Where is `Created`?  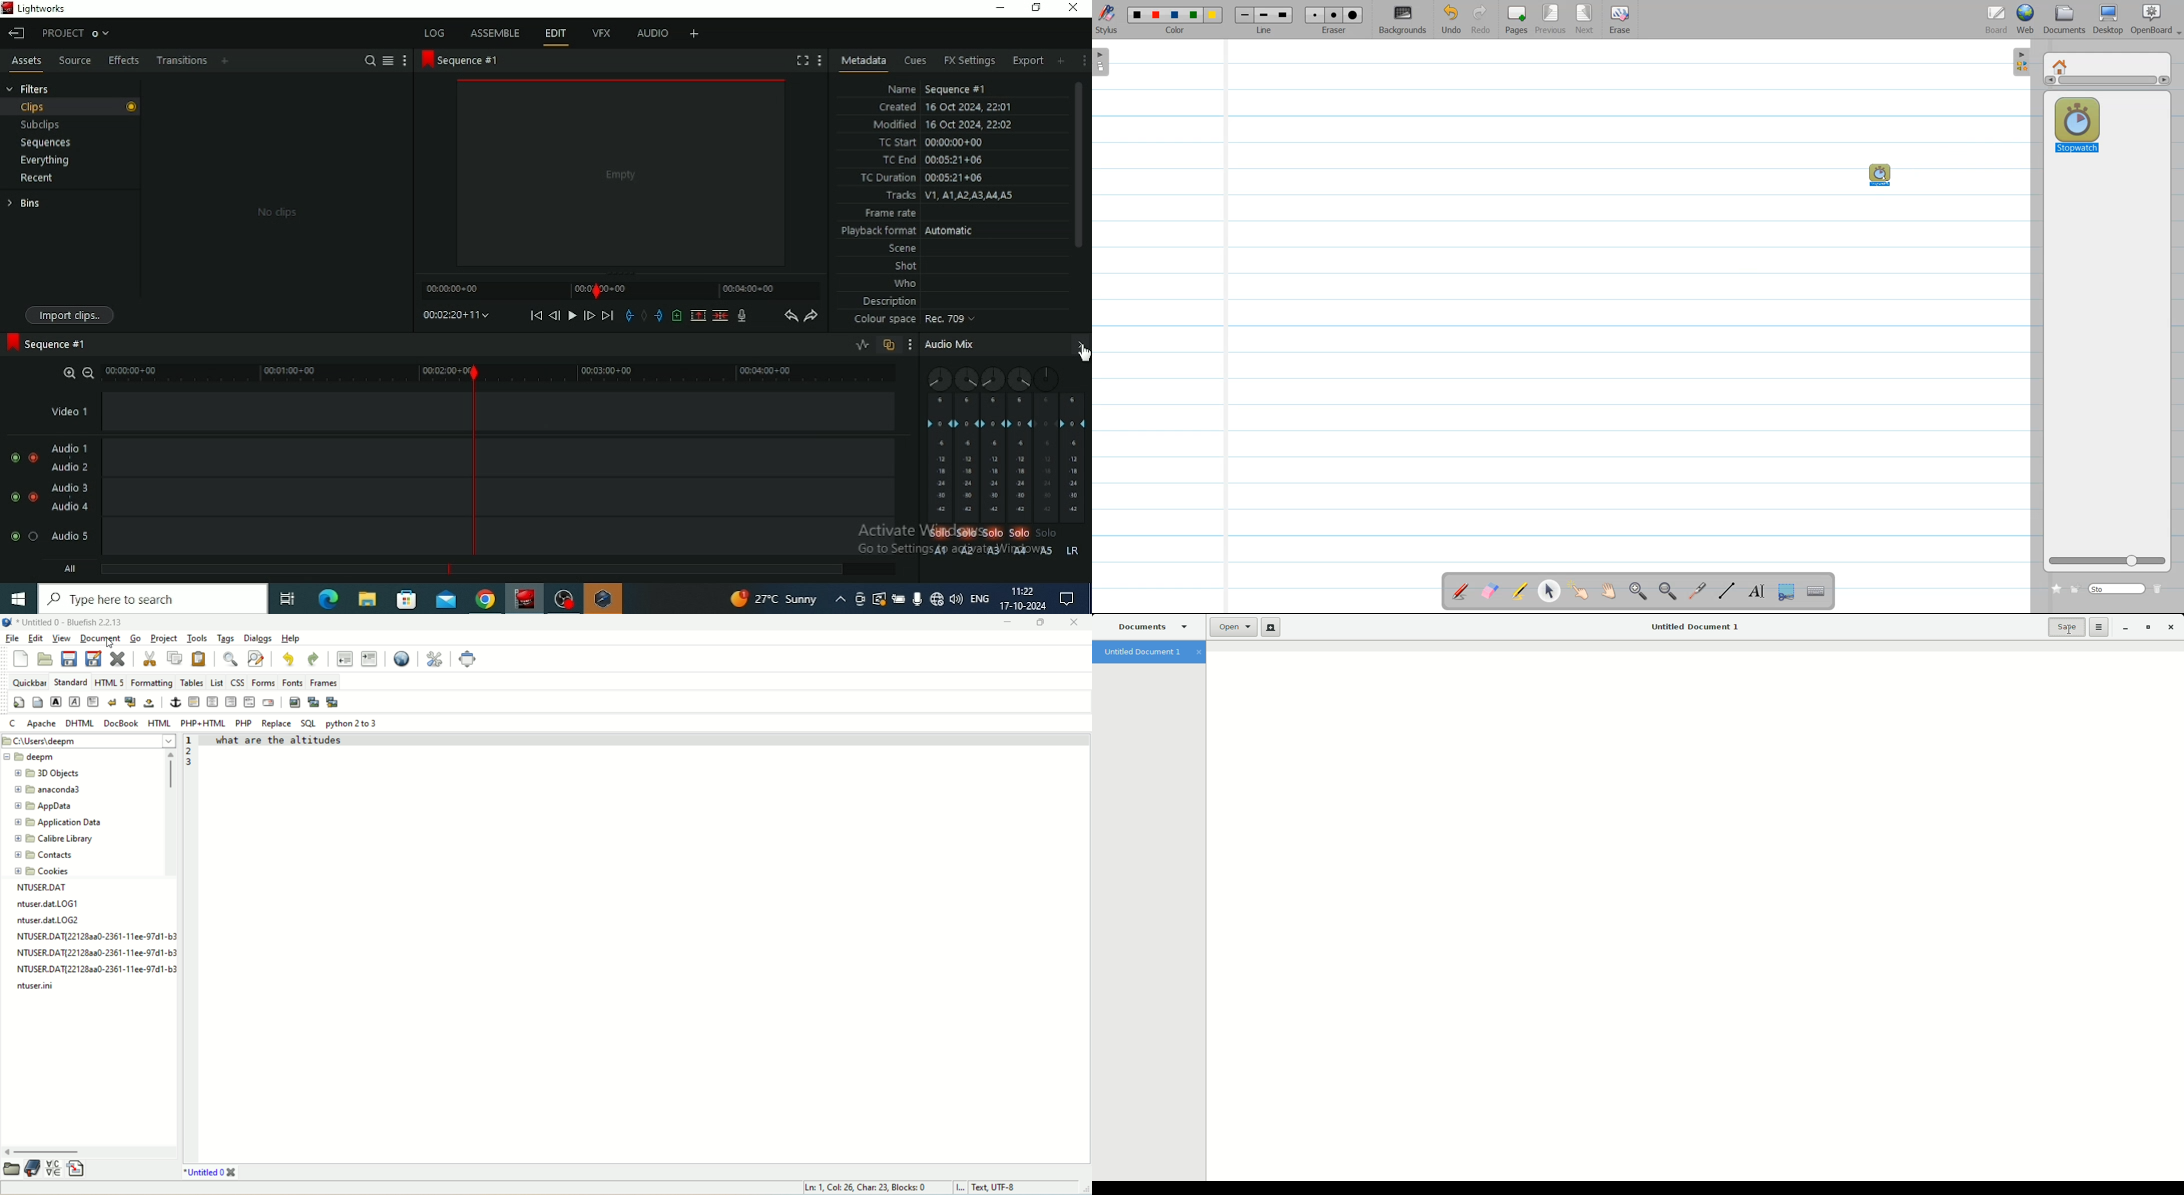
Created is located at coordinates (945, 106).